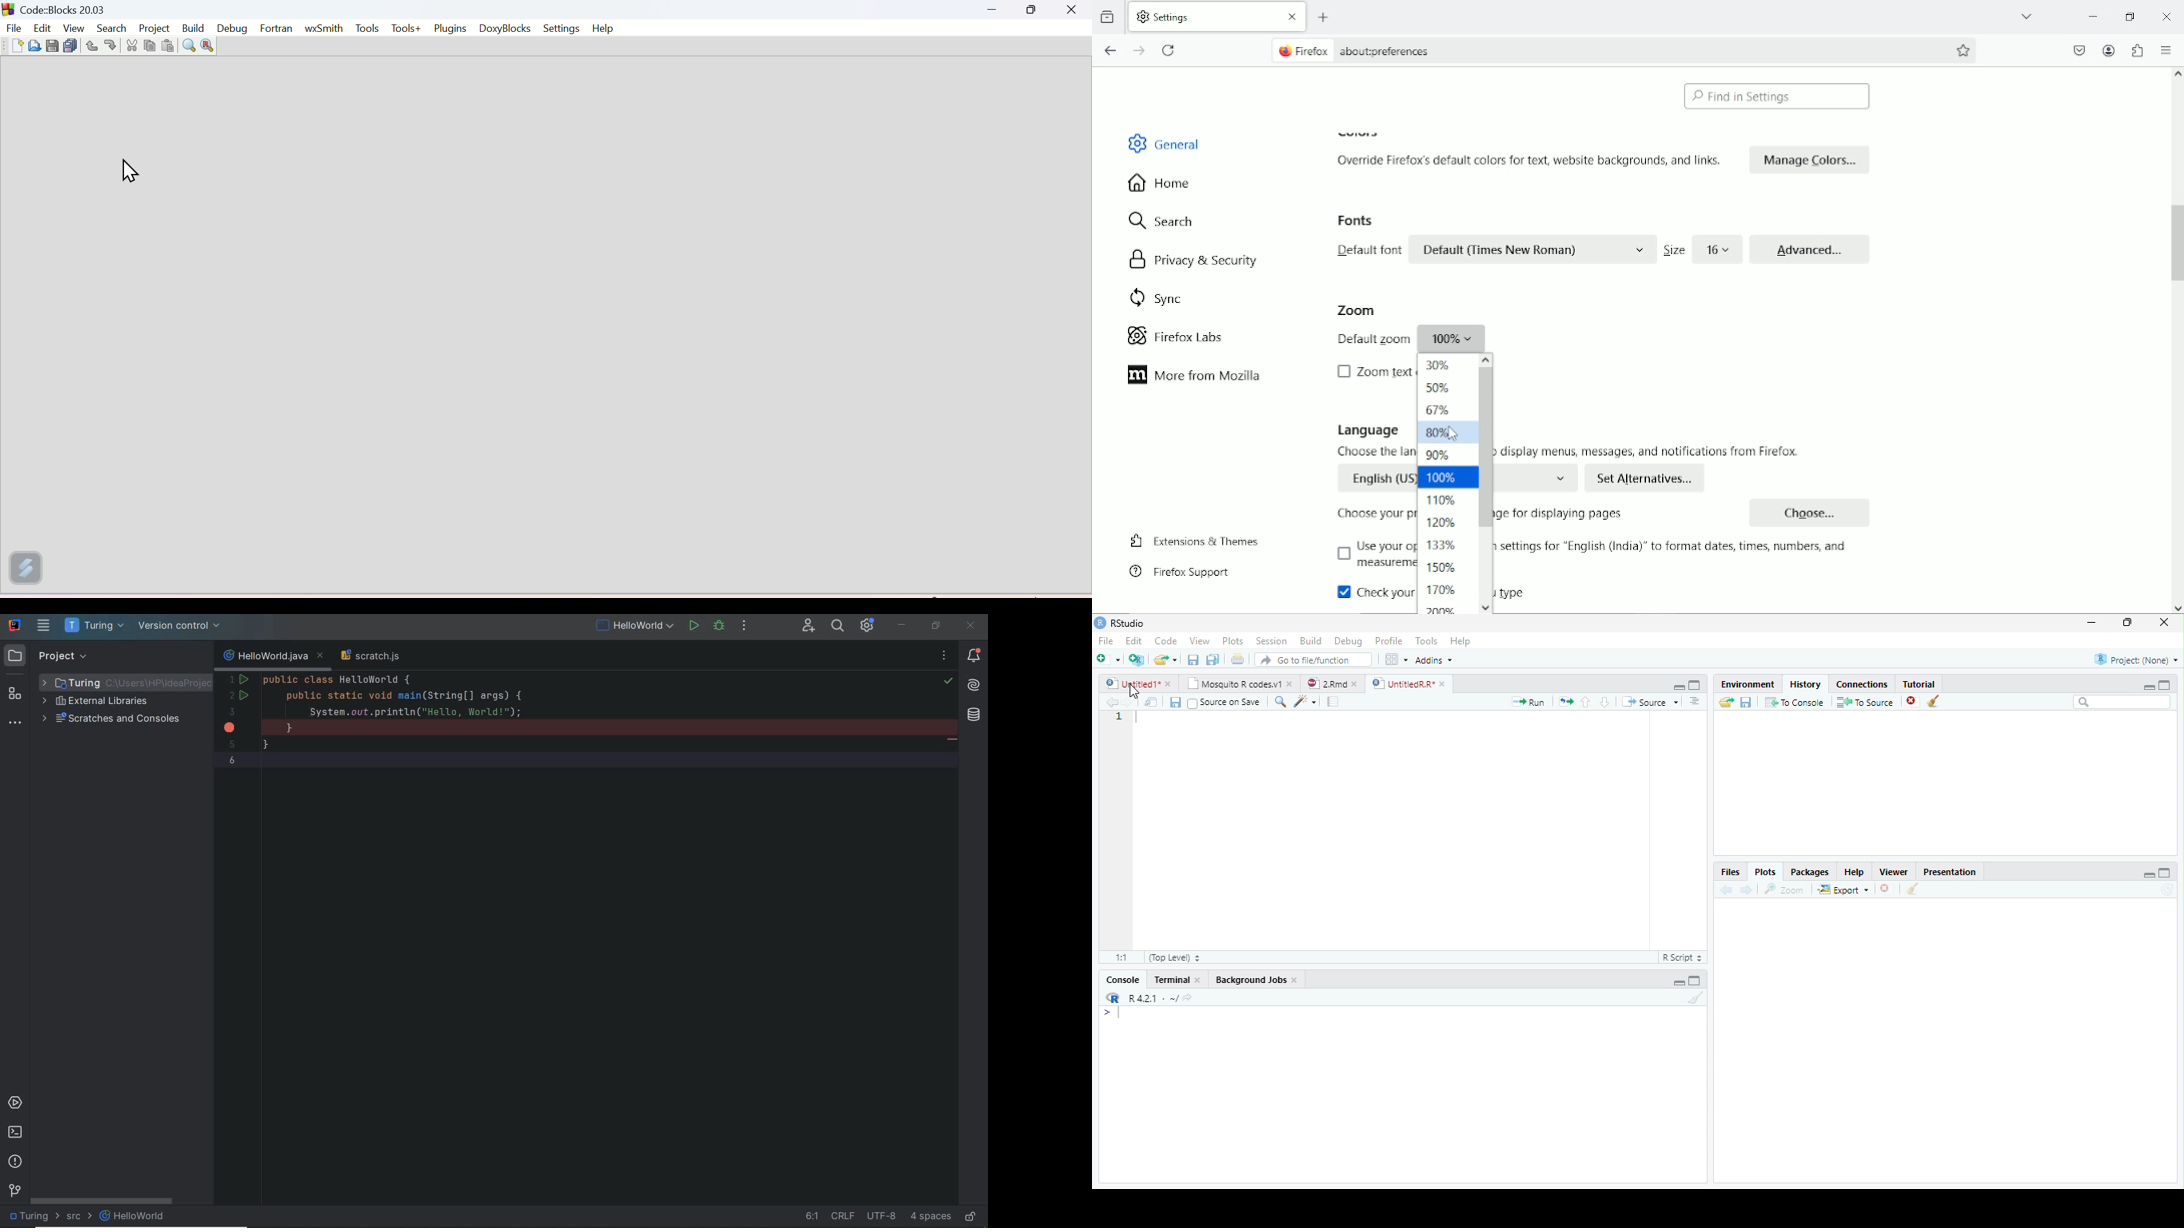  Describe the element at coordinates (1310, 640) in the screenshot. I see `Build` at that location.